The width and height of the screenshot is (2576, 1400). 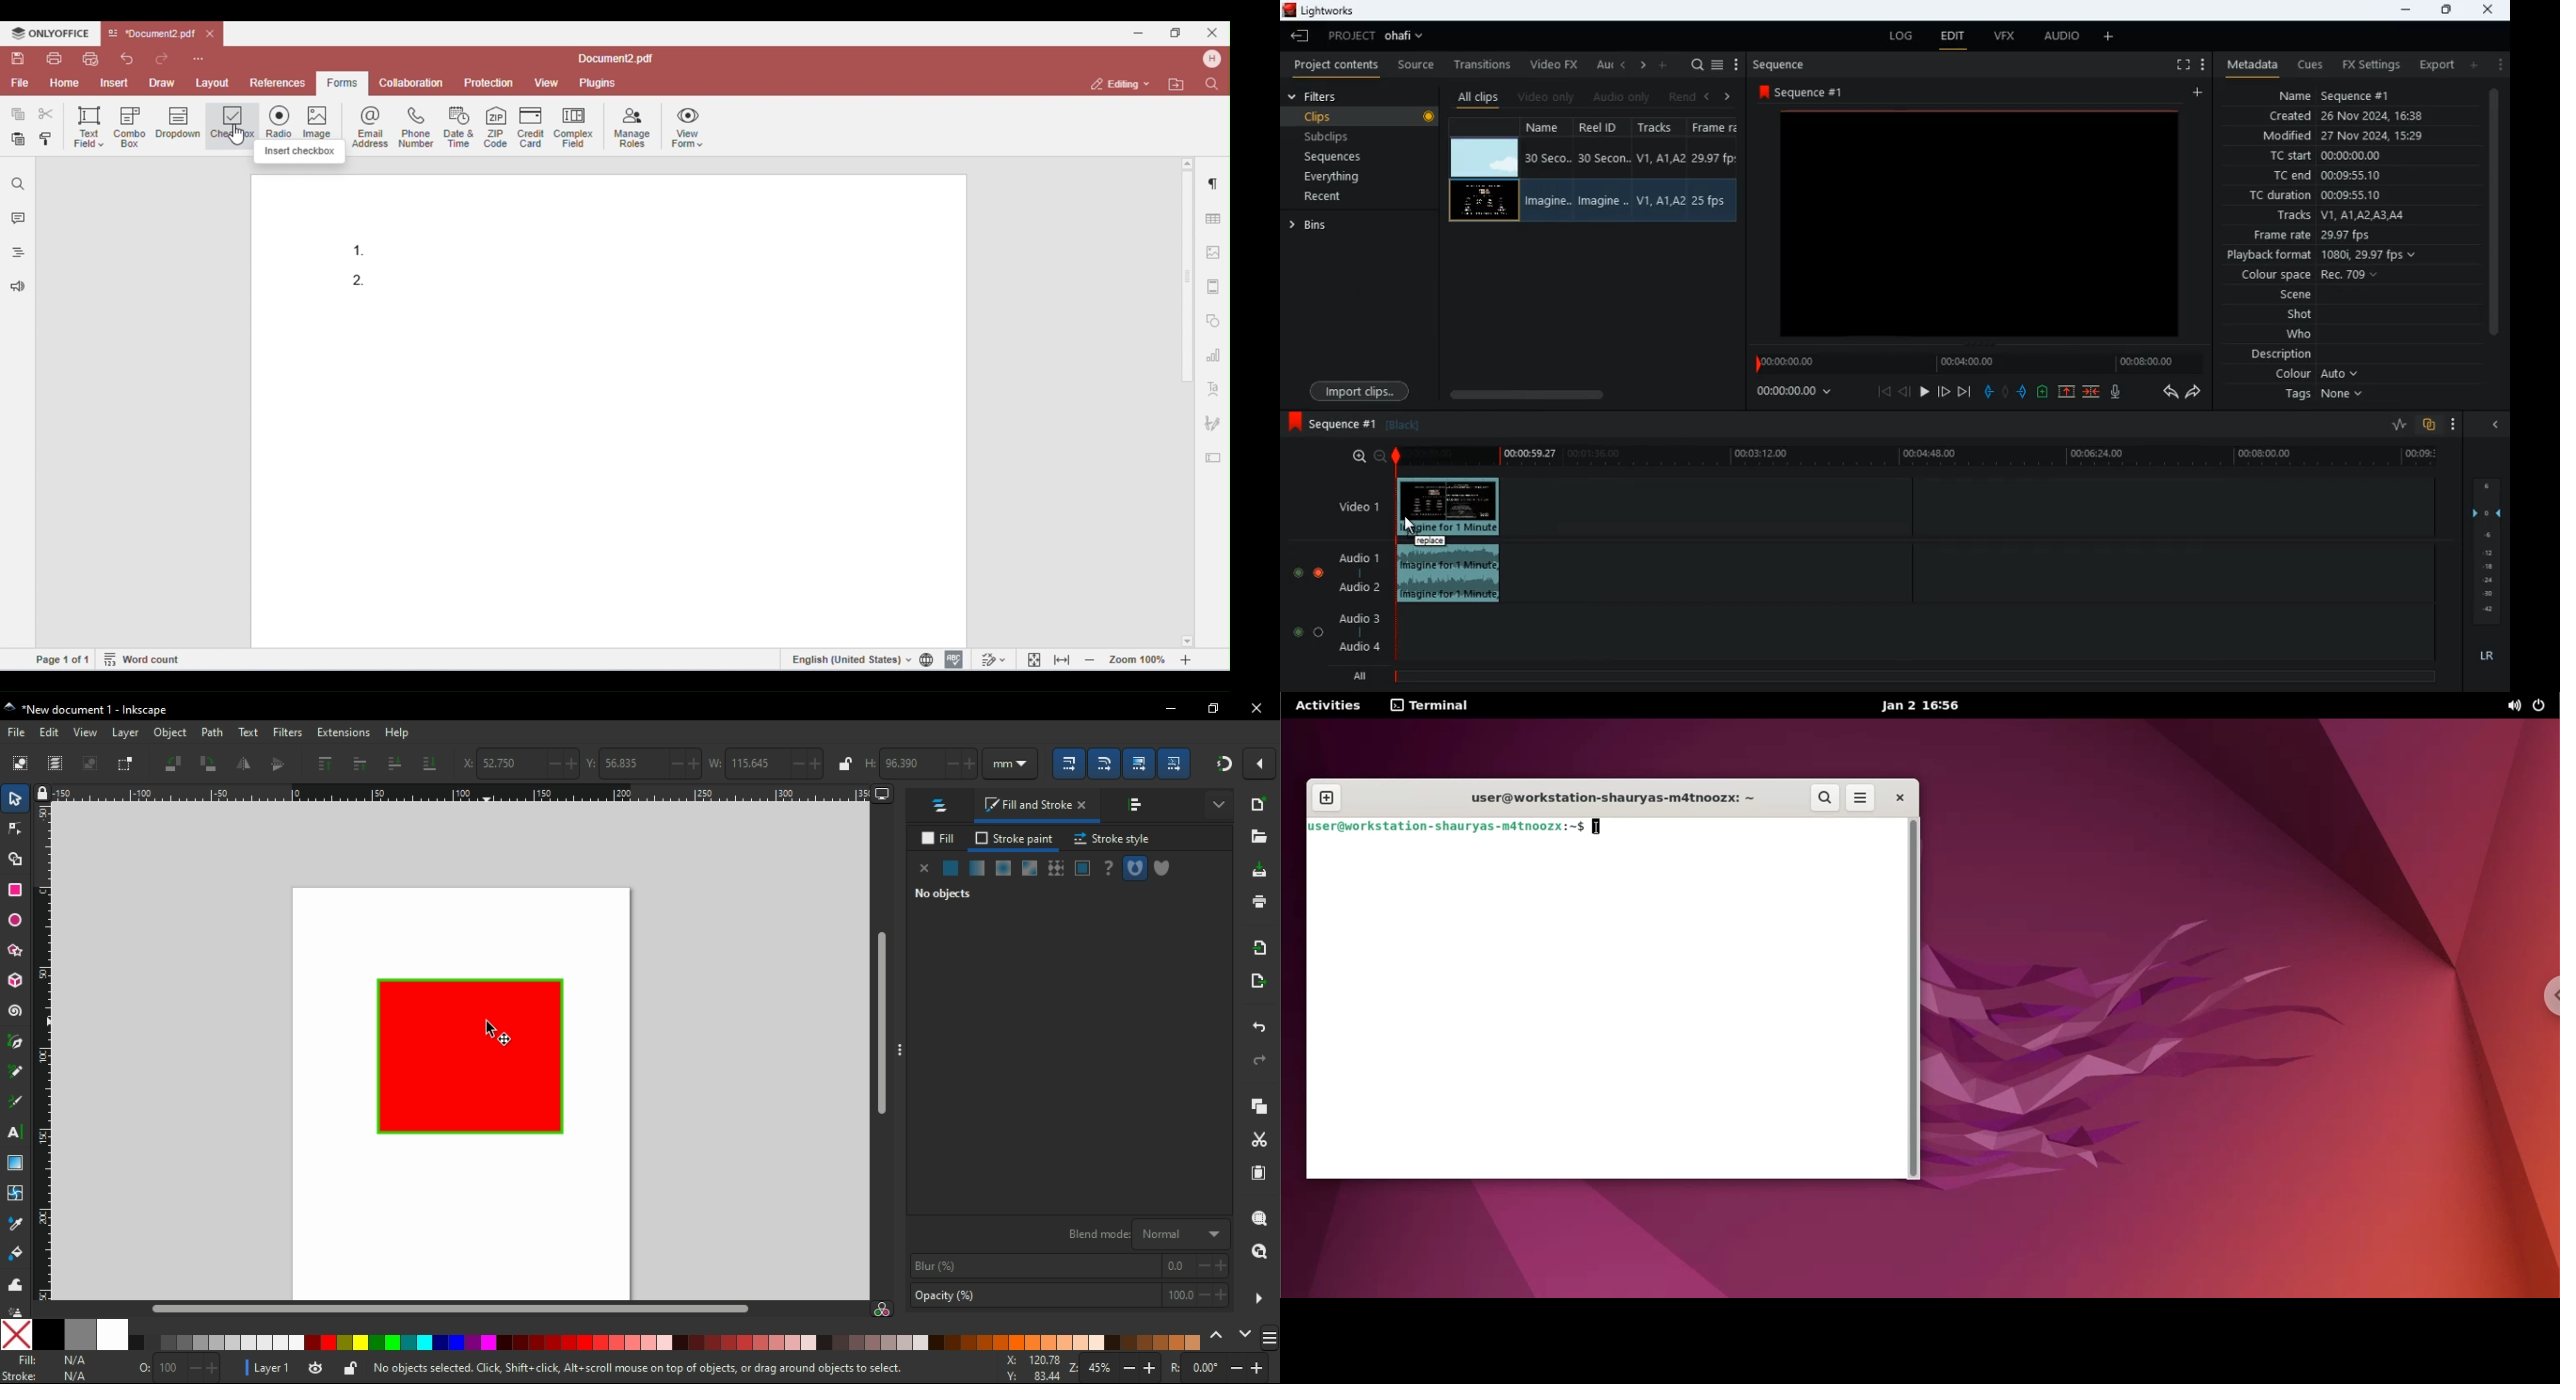 I want to click on rectangle tool, so click(x=15, y=889).